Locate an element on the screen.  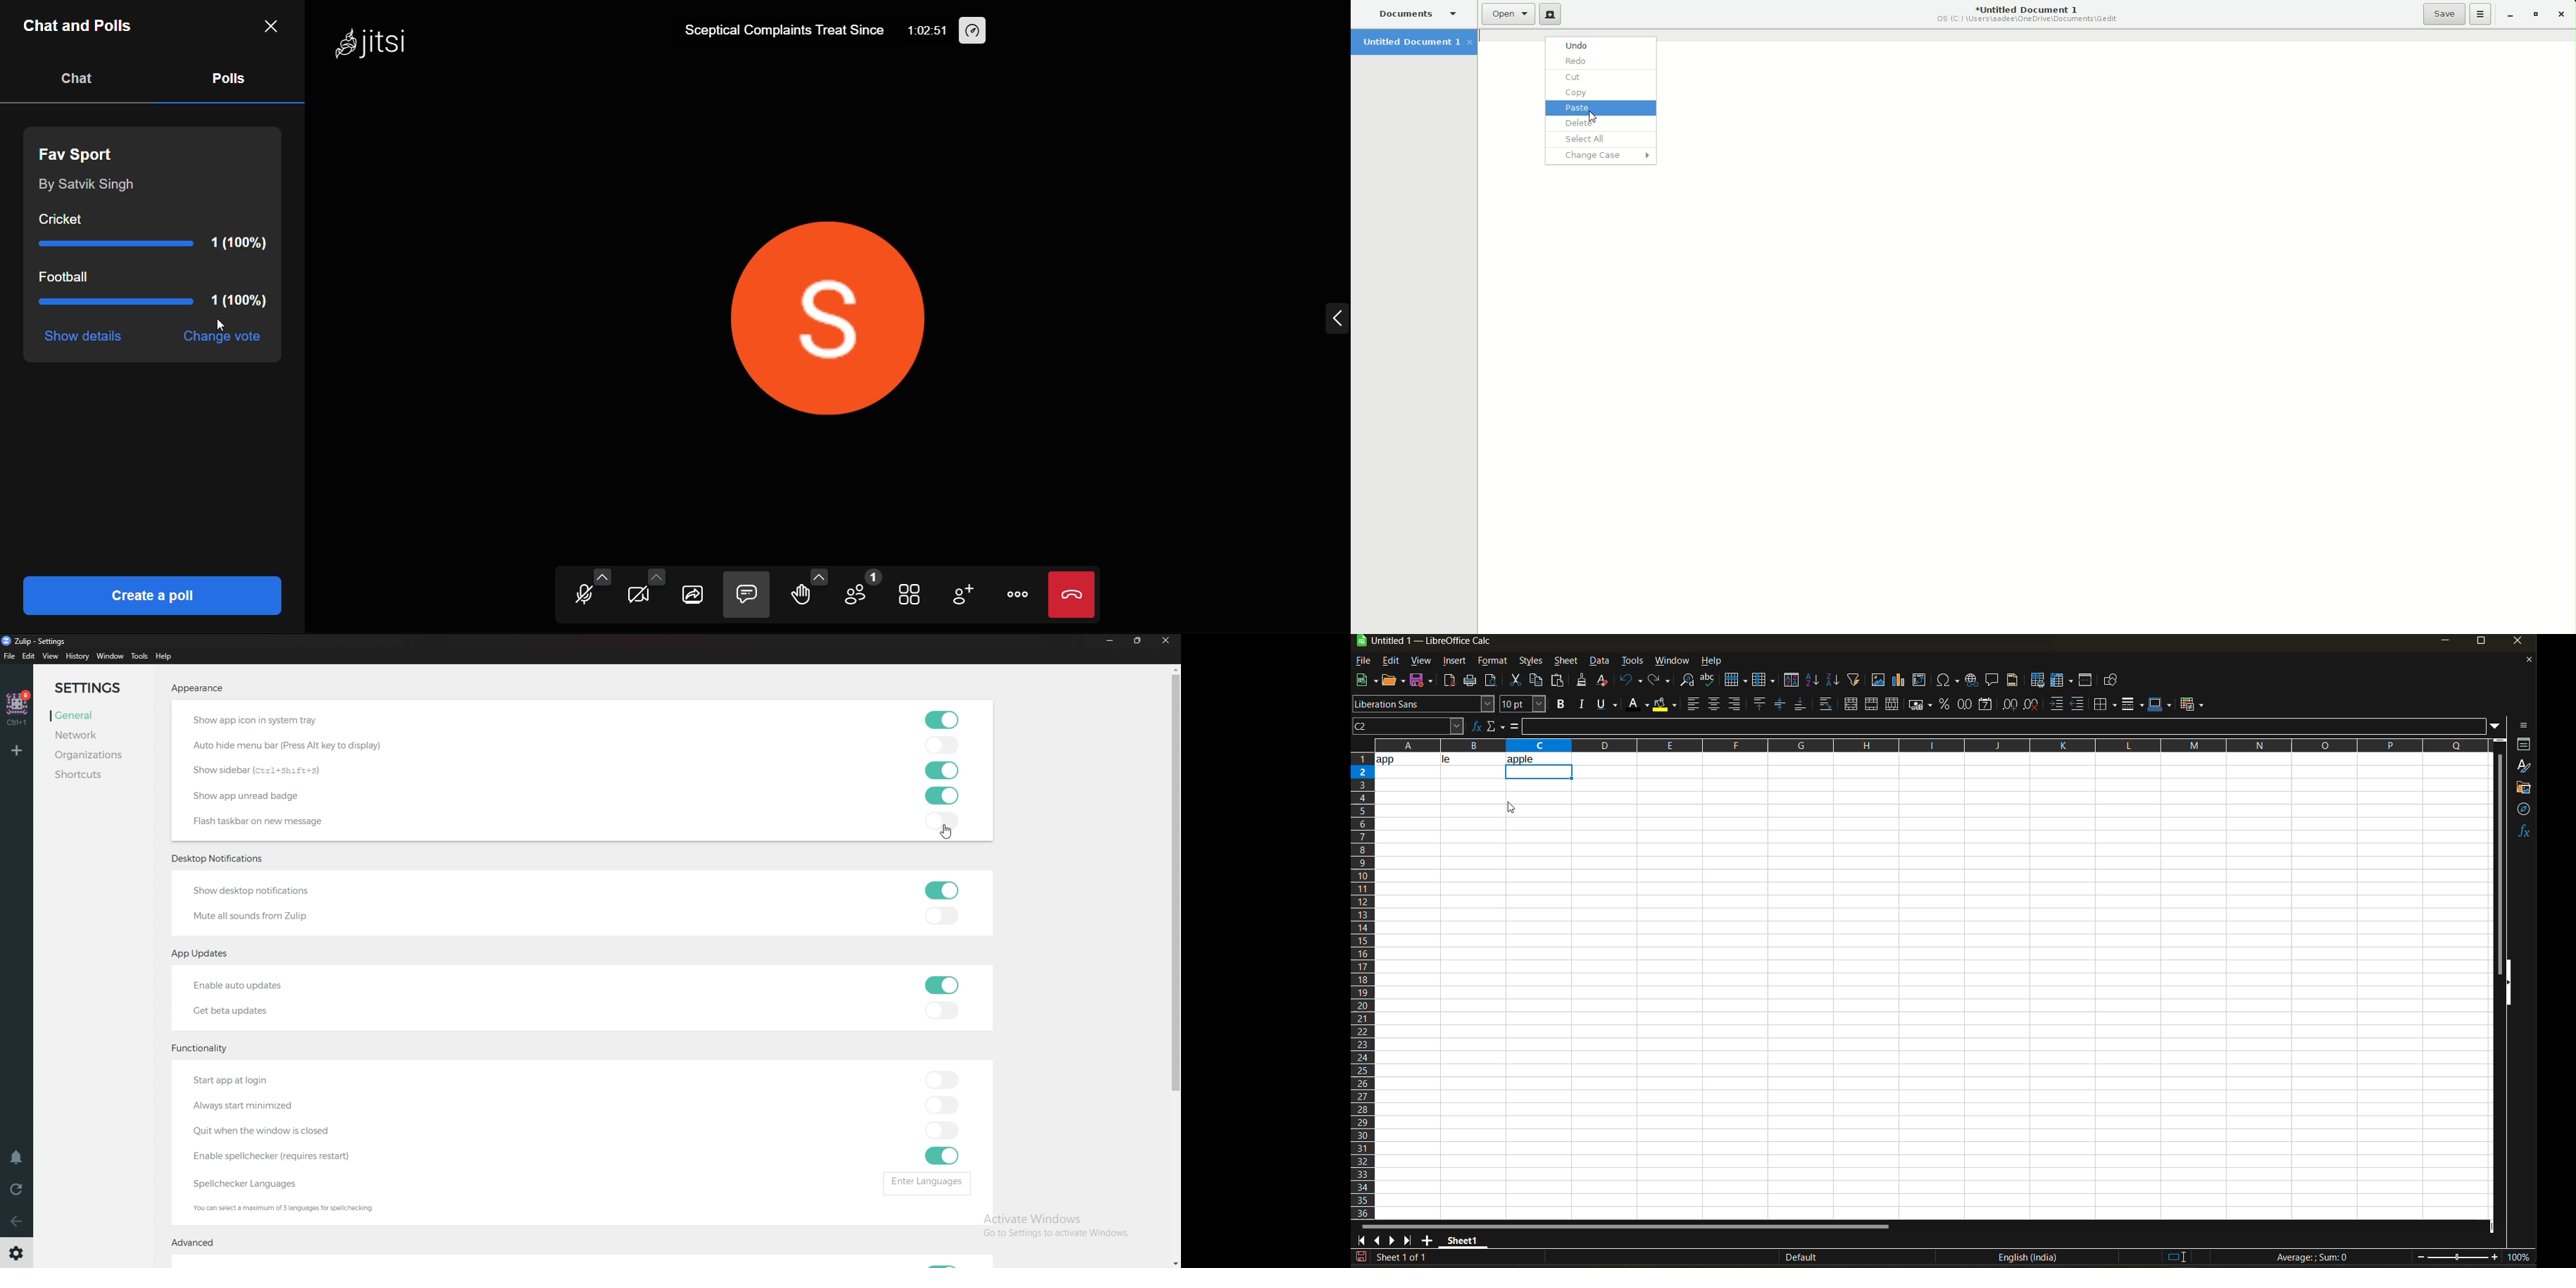
auto hide menu bar is located at coordinates (289, 745).